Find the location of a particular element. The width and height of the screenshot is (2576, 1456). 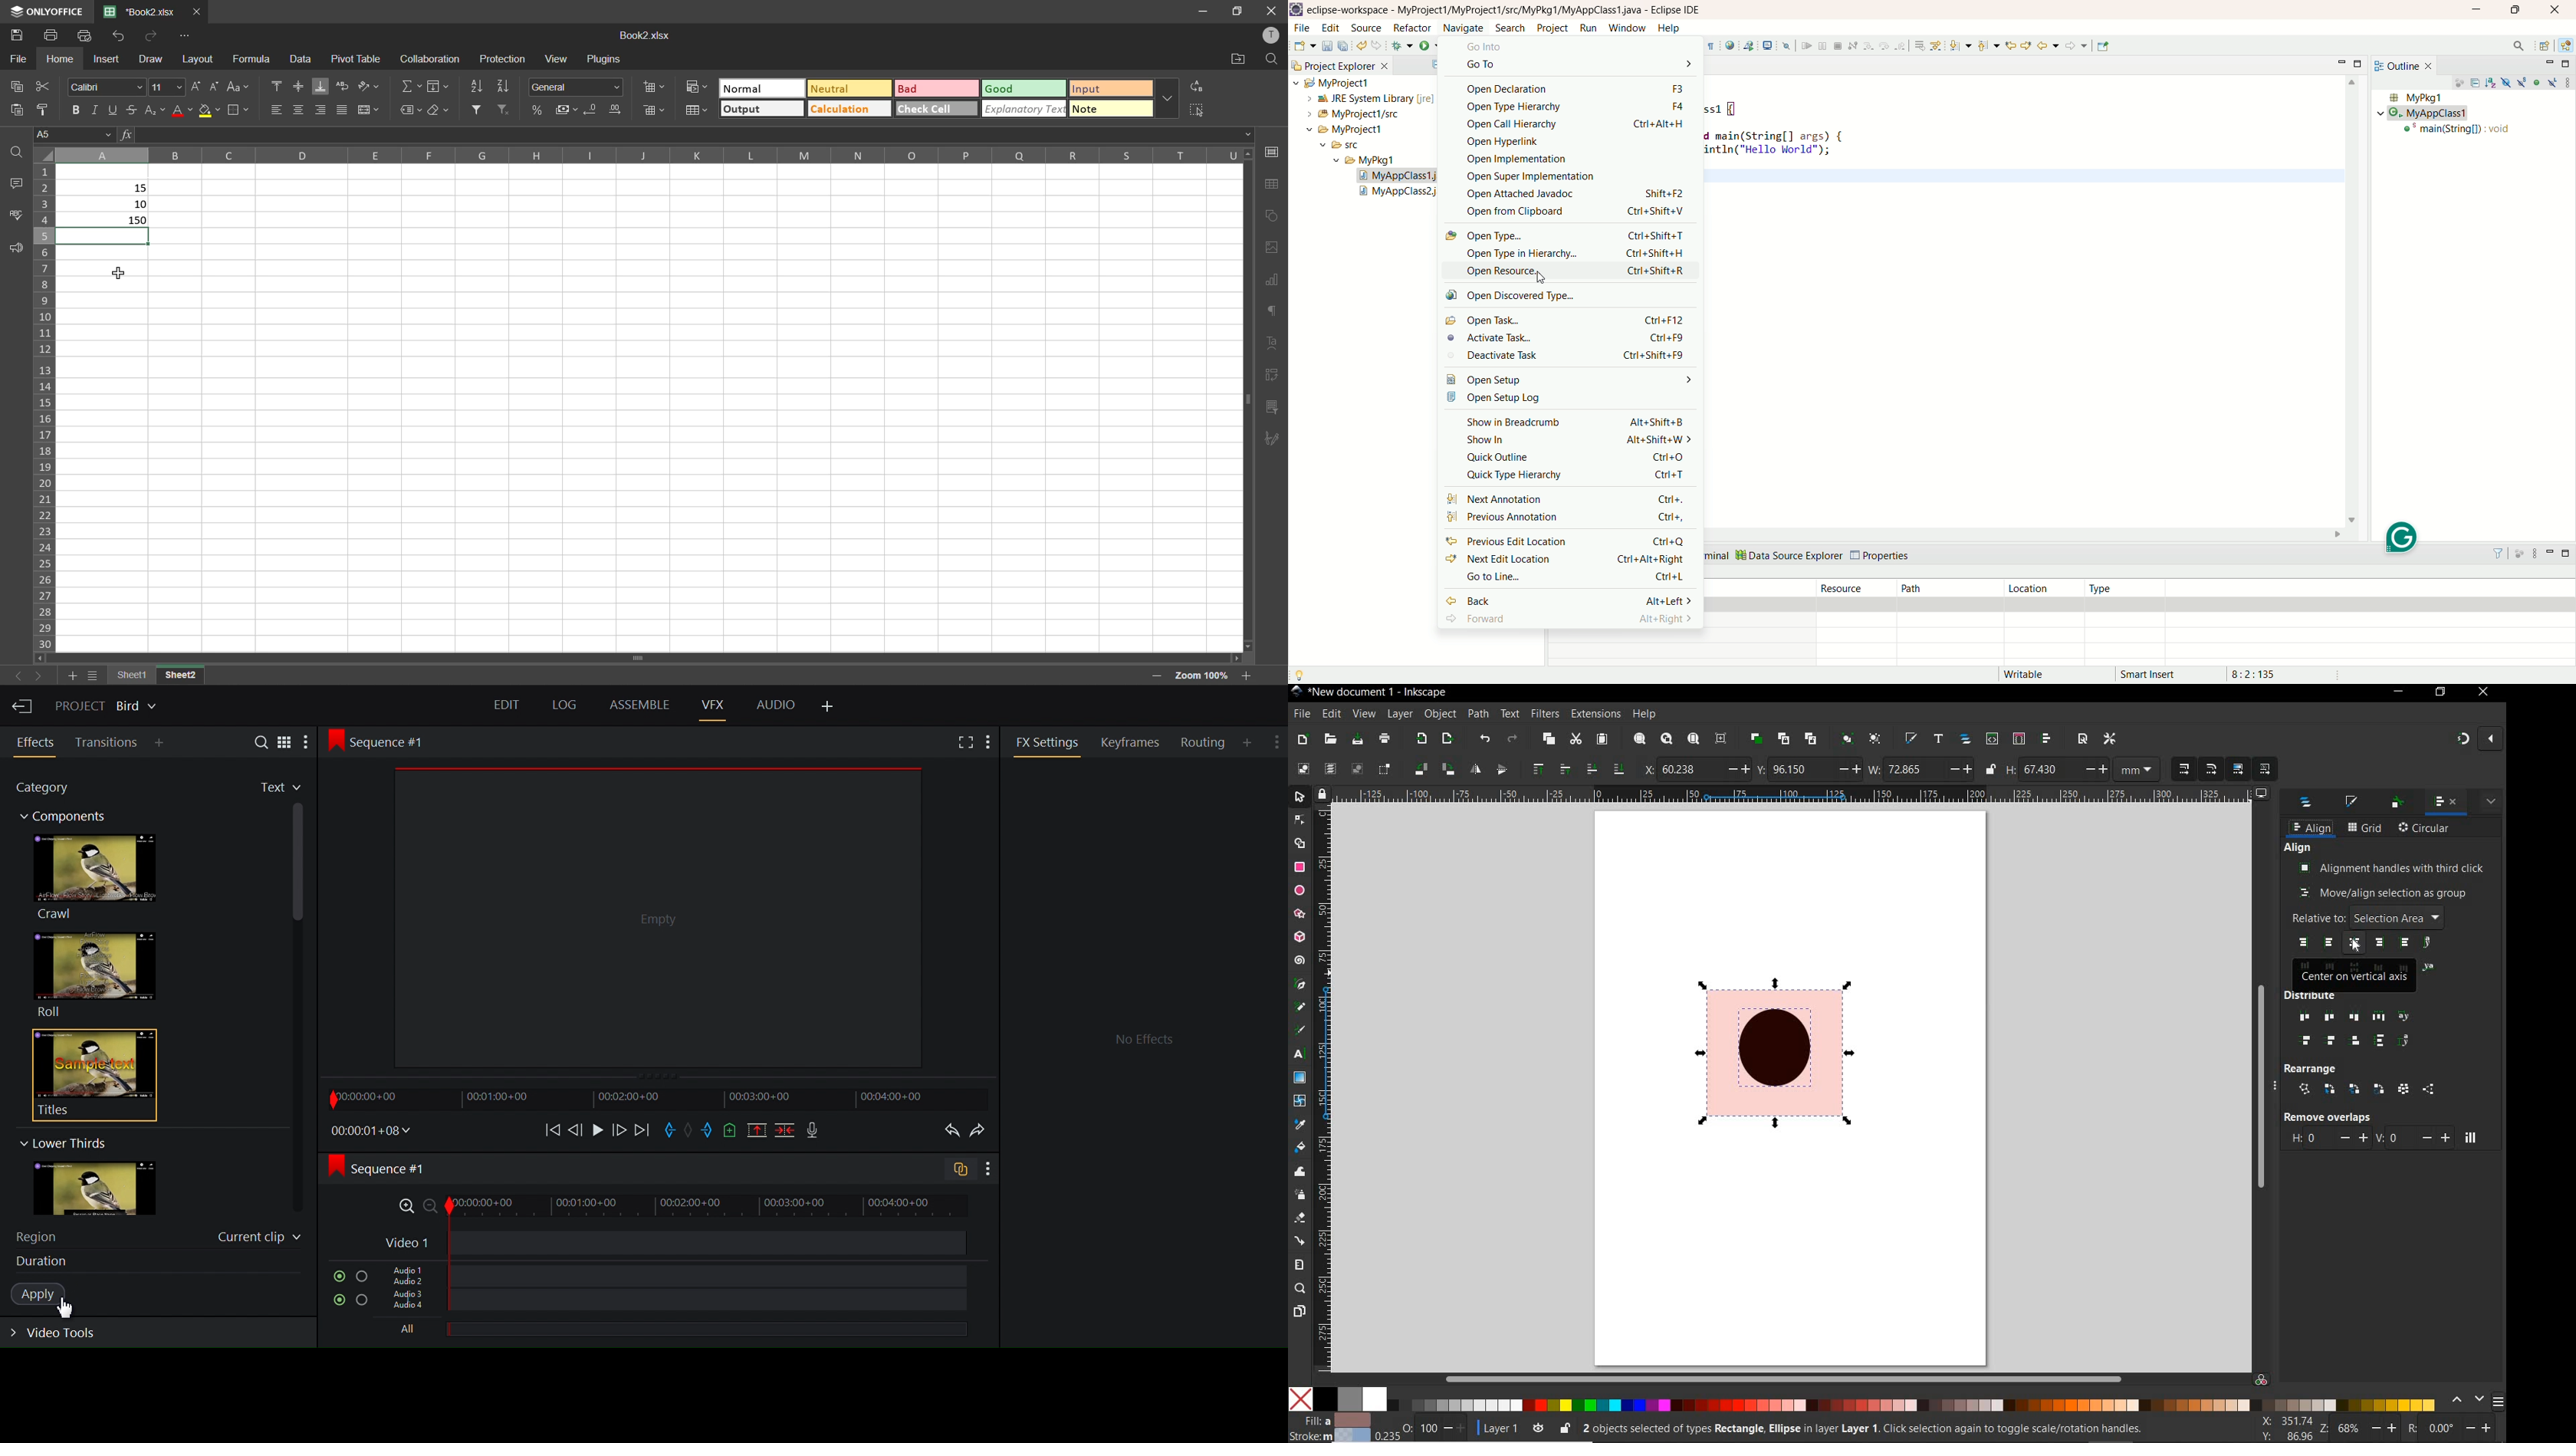

note is located at coordinates (1110, 108).